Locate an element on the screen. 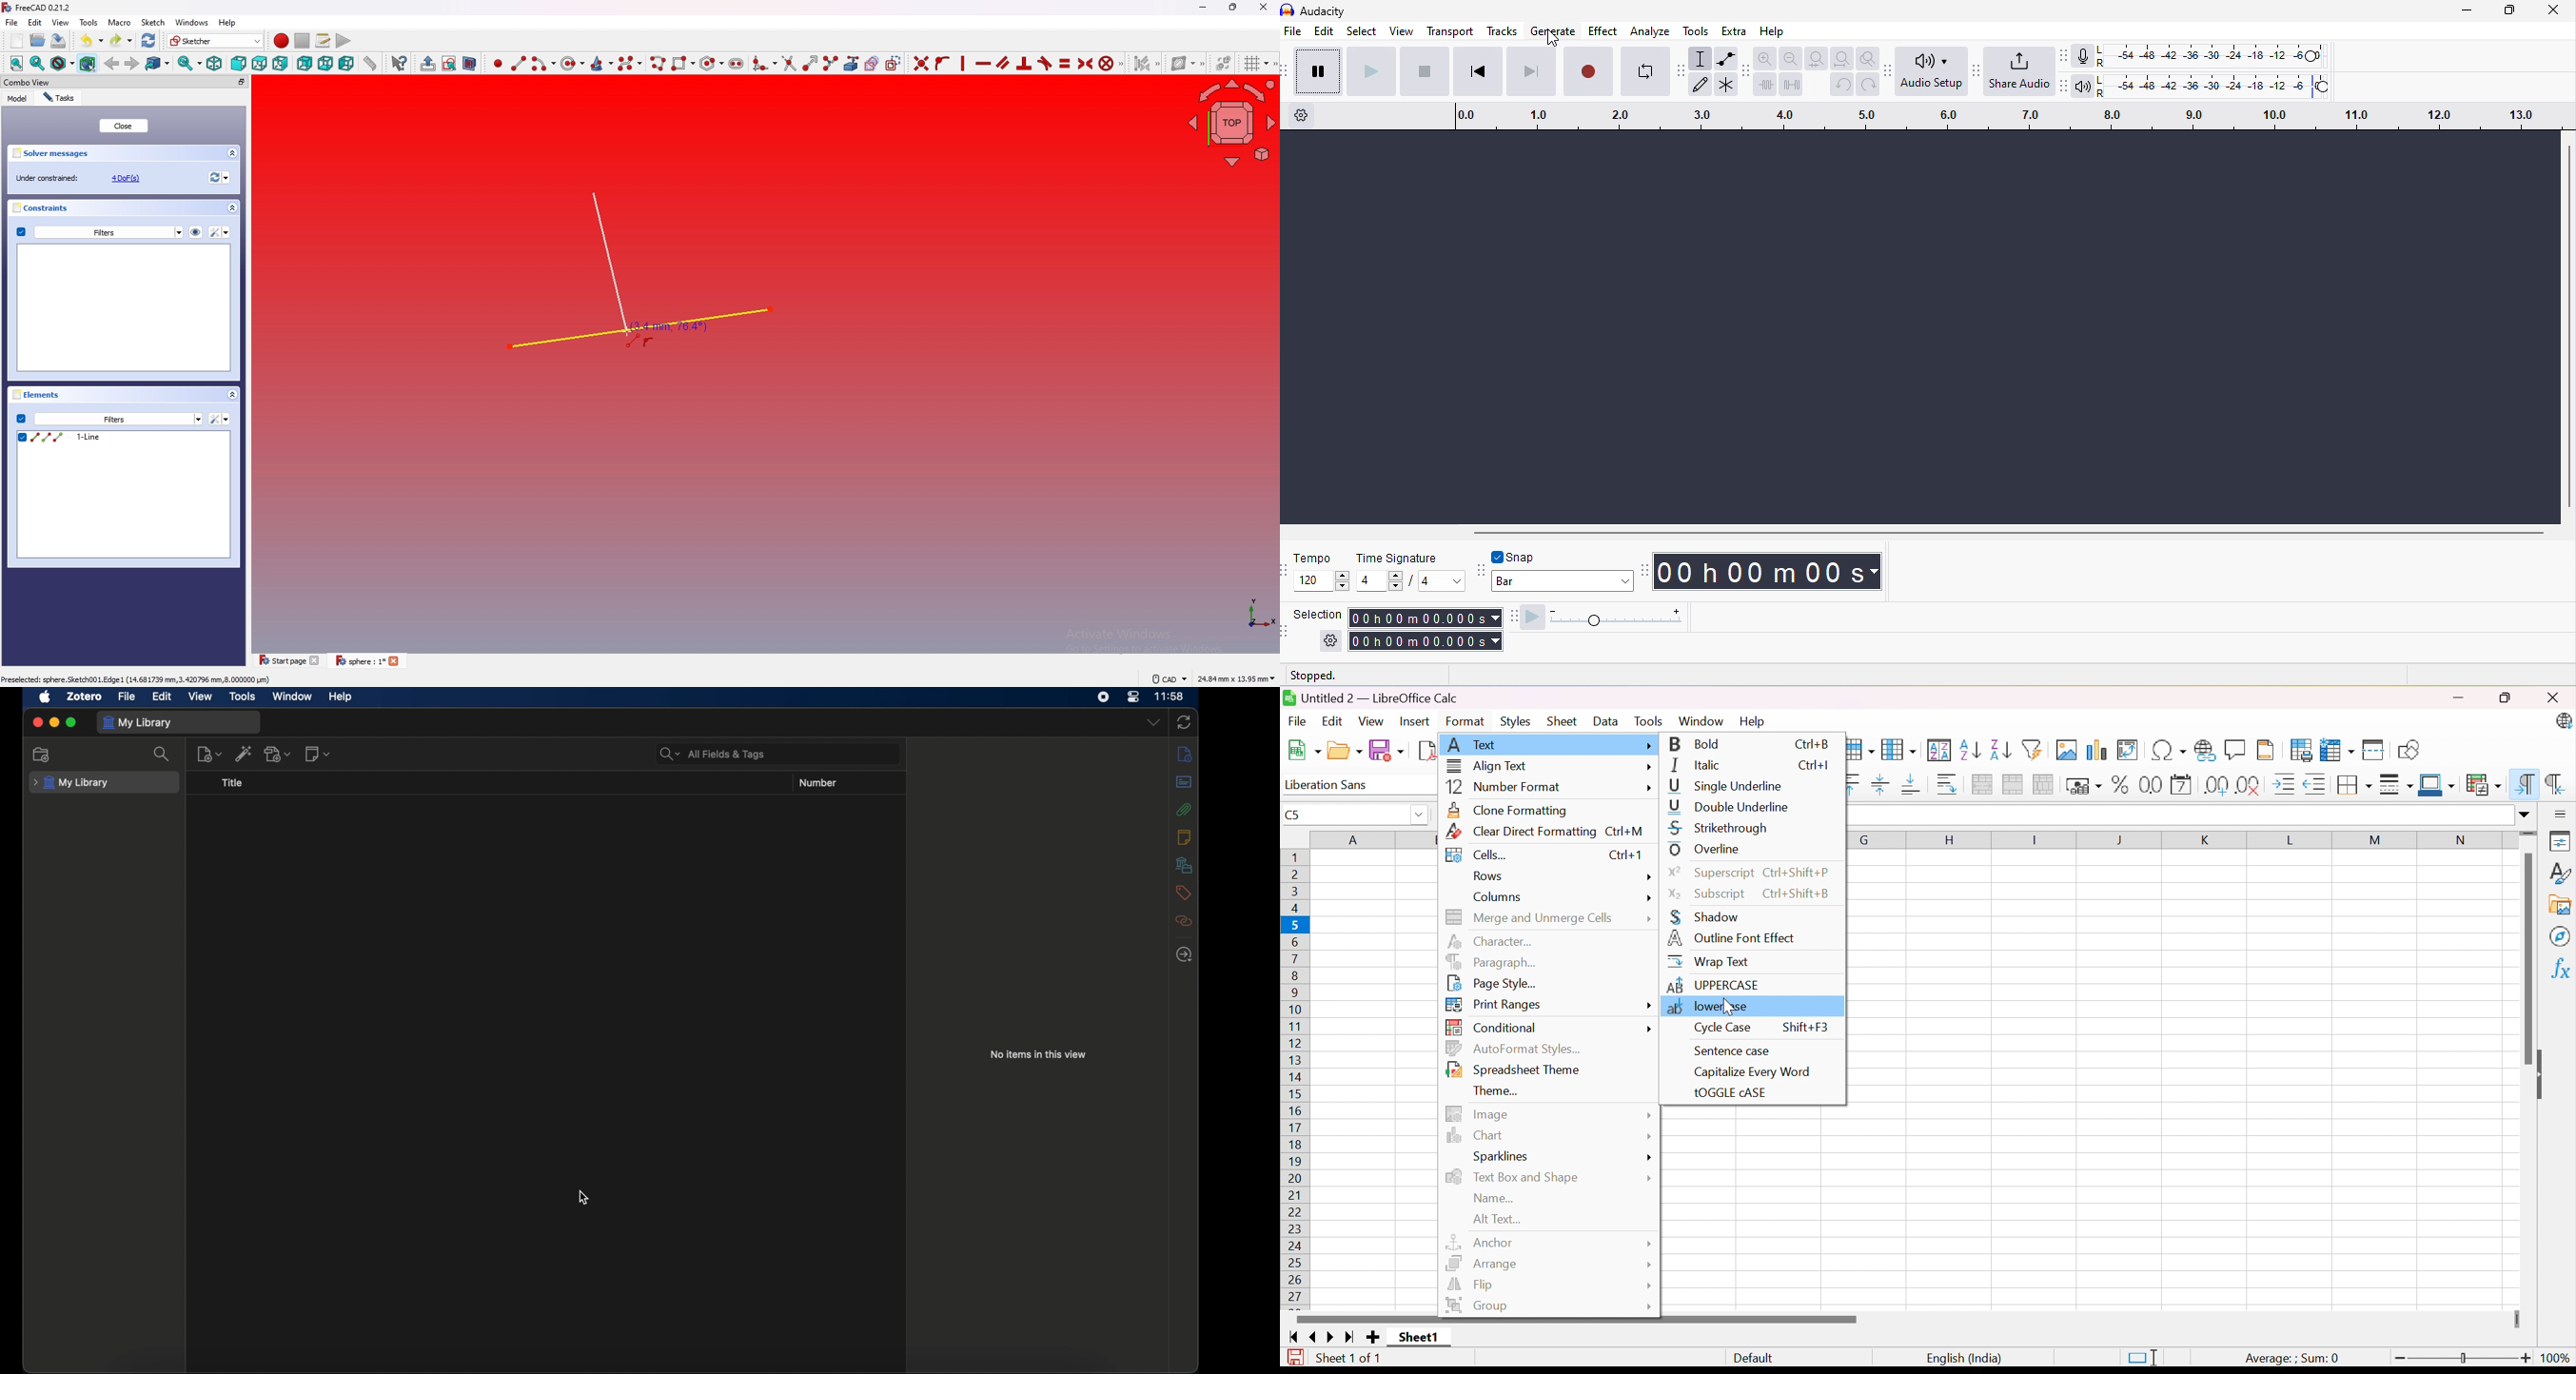 This screenshot has width=2576, height=1400. Border Style is located at coordinates (2398, 786).